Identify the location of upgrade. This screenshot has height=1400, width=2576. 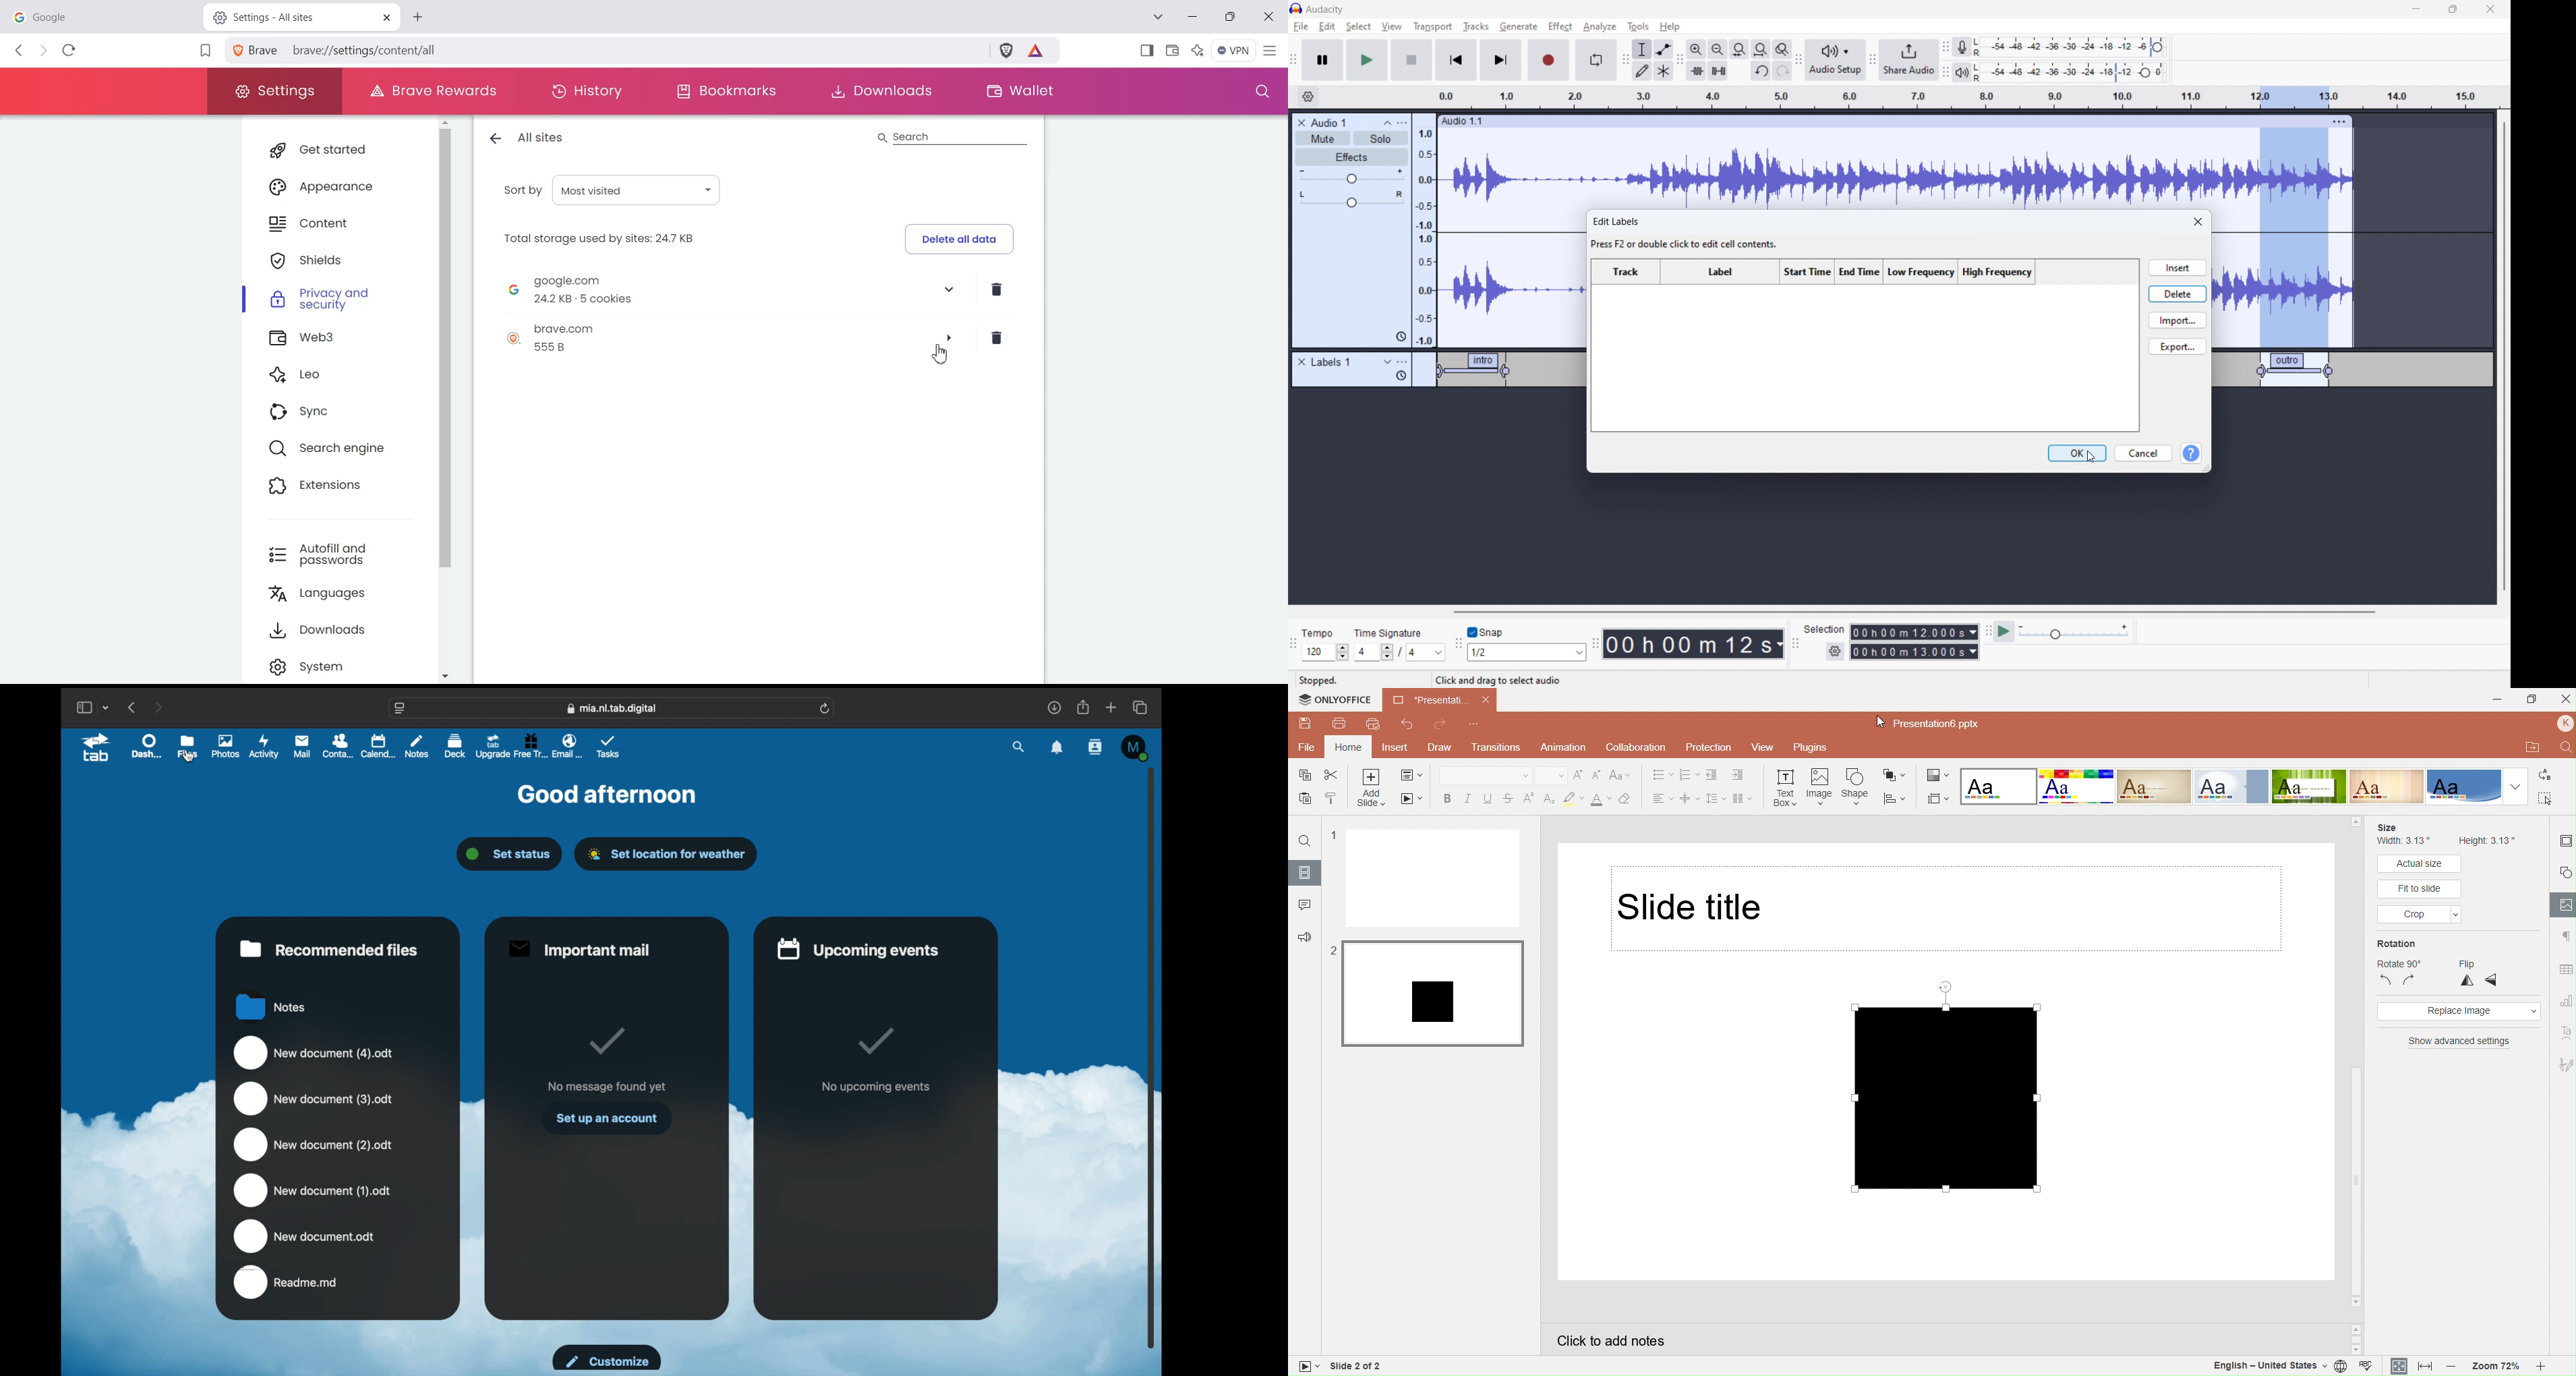
(492, 746).